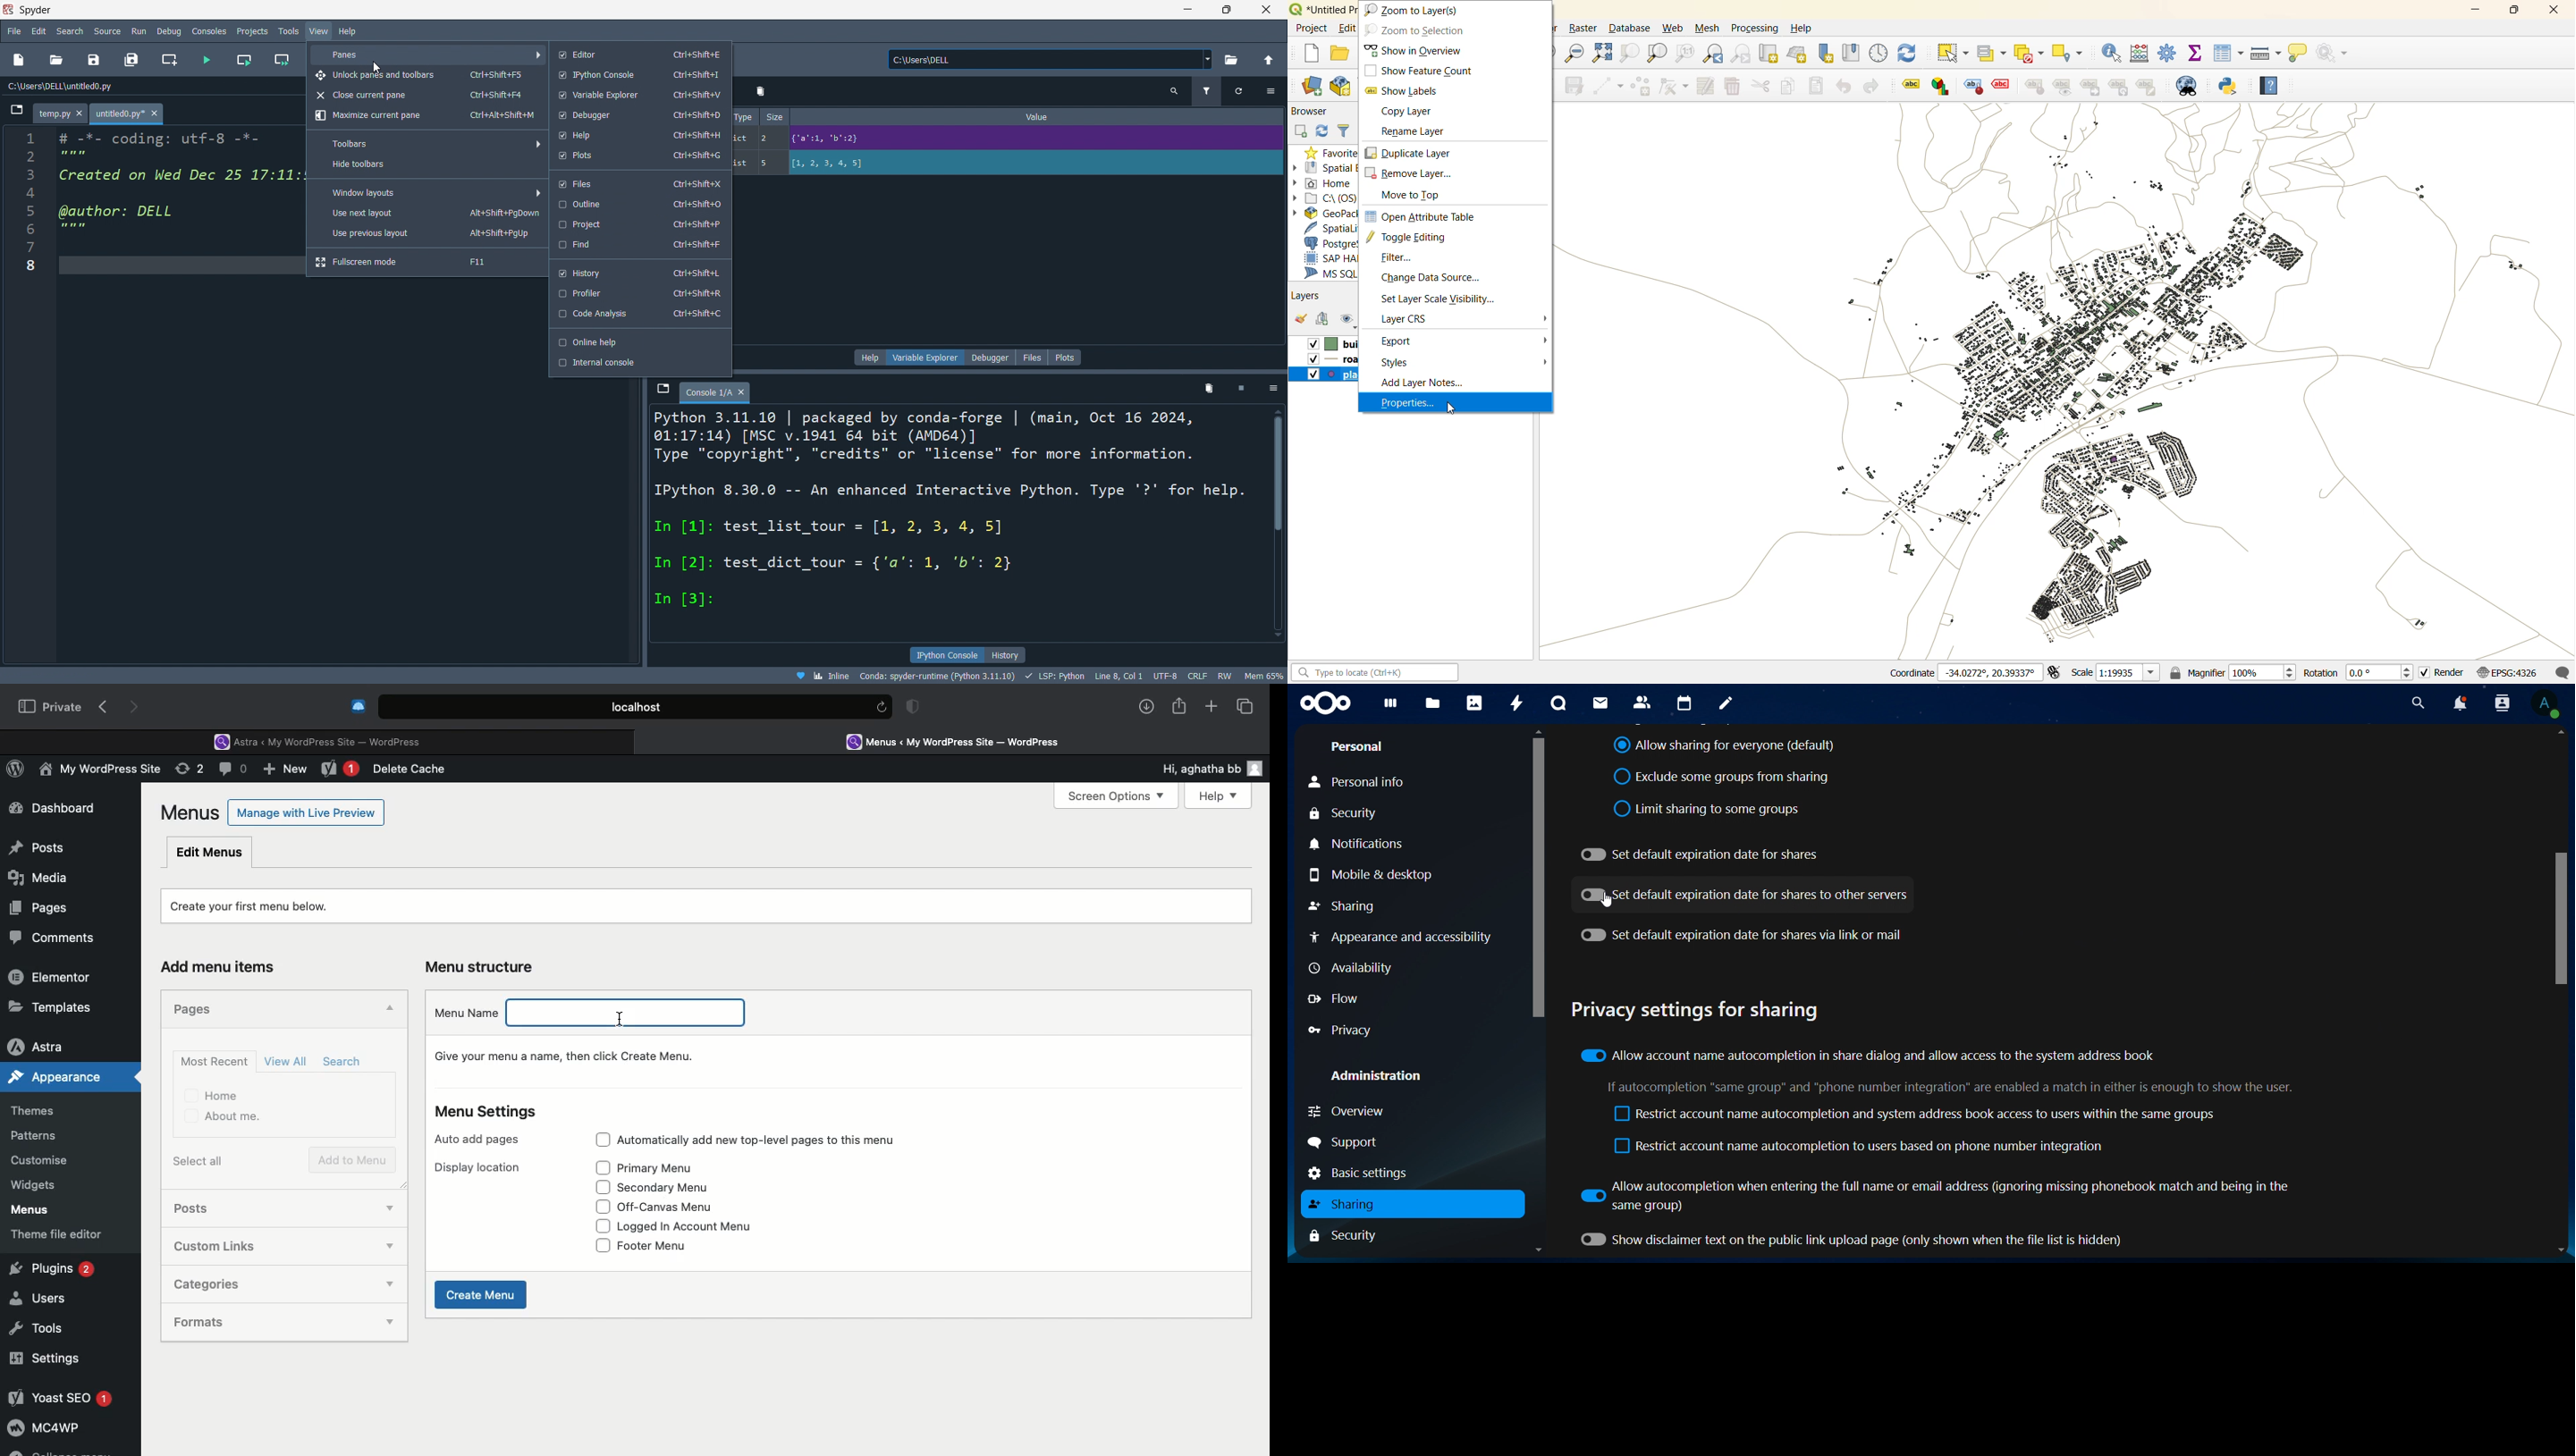  What do you see at coordinates (2480, 9) in the screenshot?
I see `minimize` at bounding box center [2480, 9].